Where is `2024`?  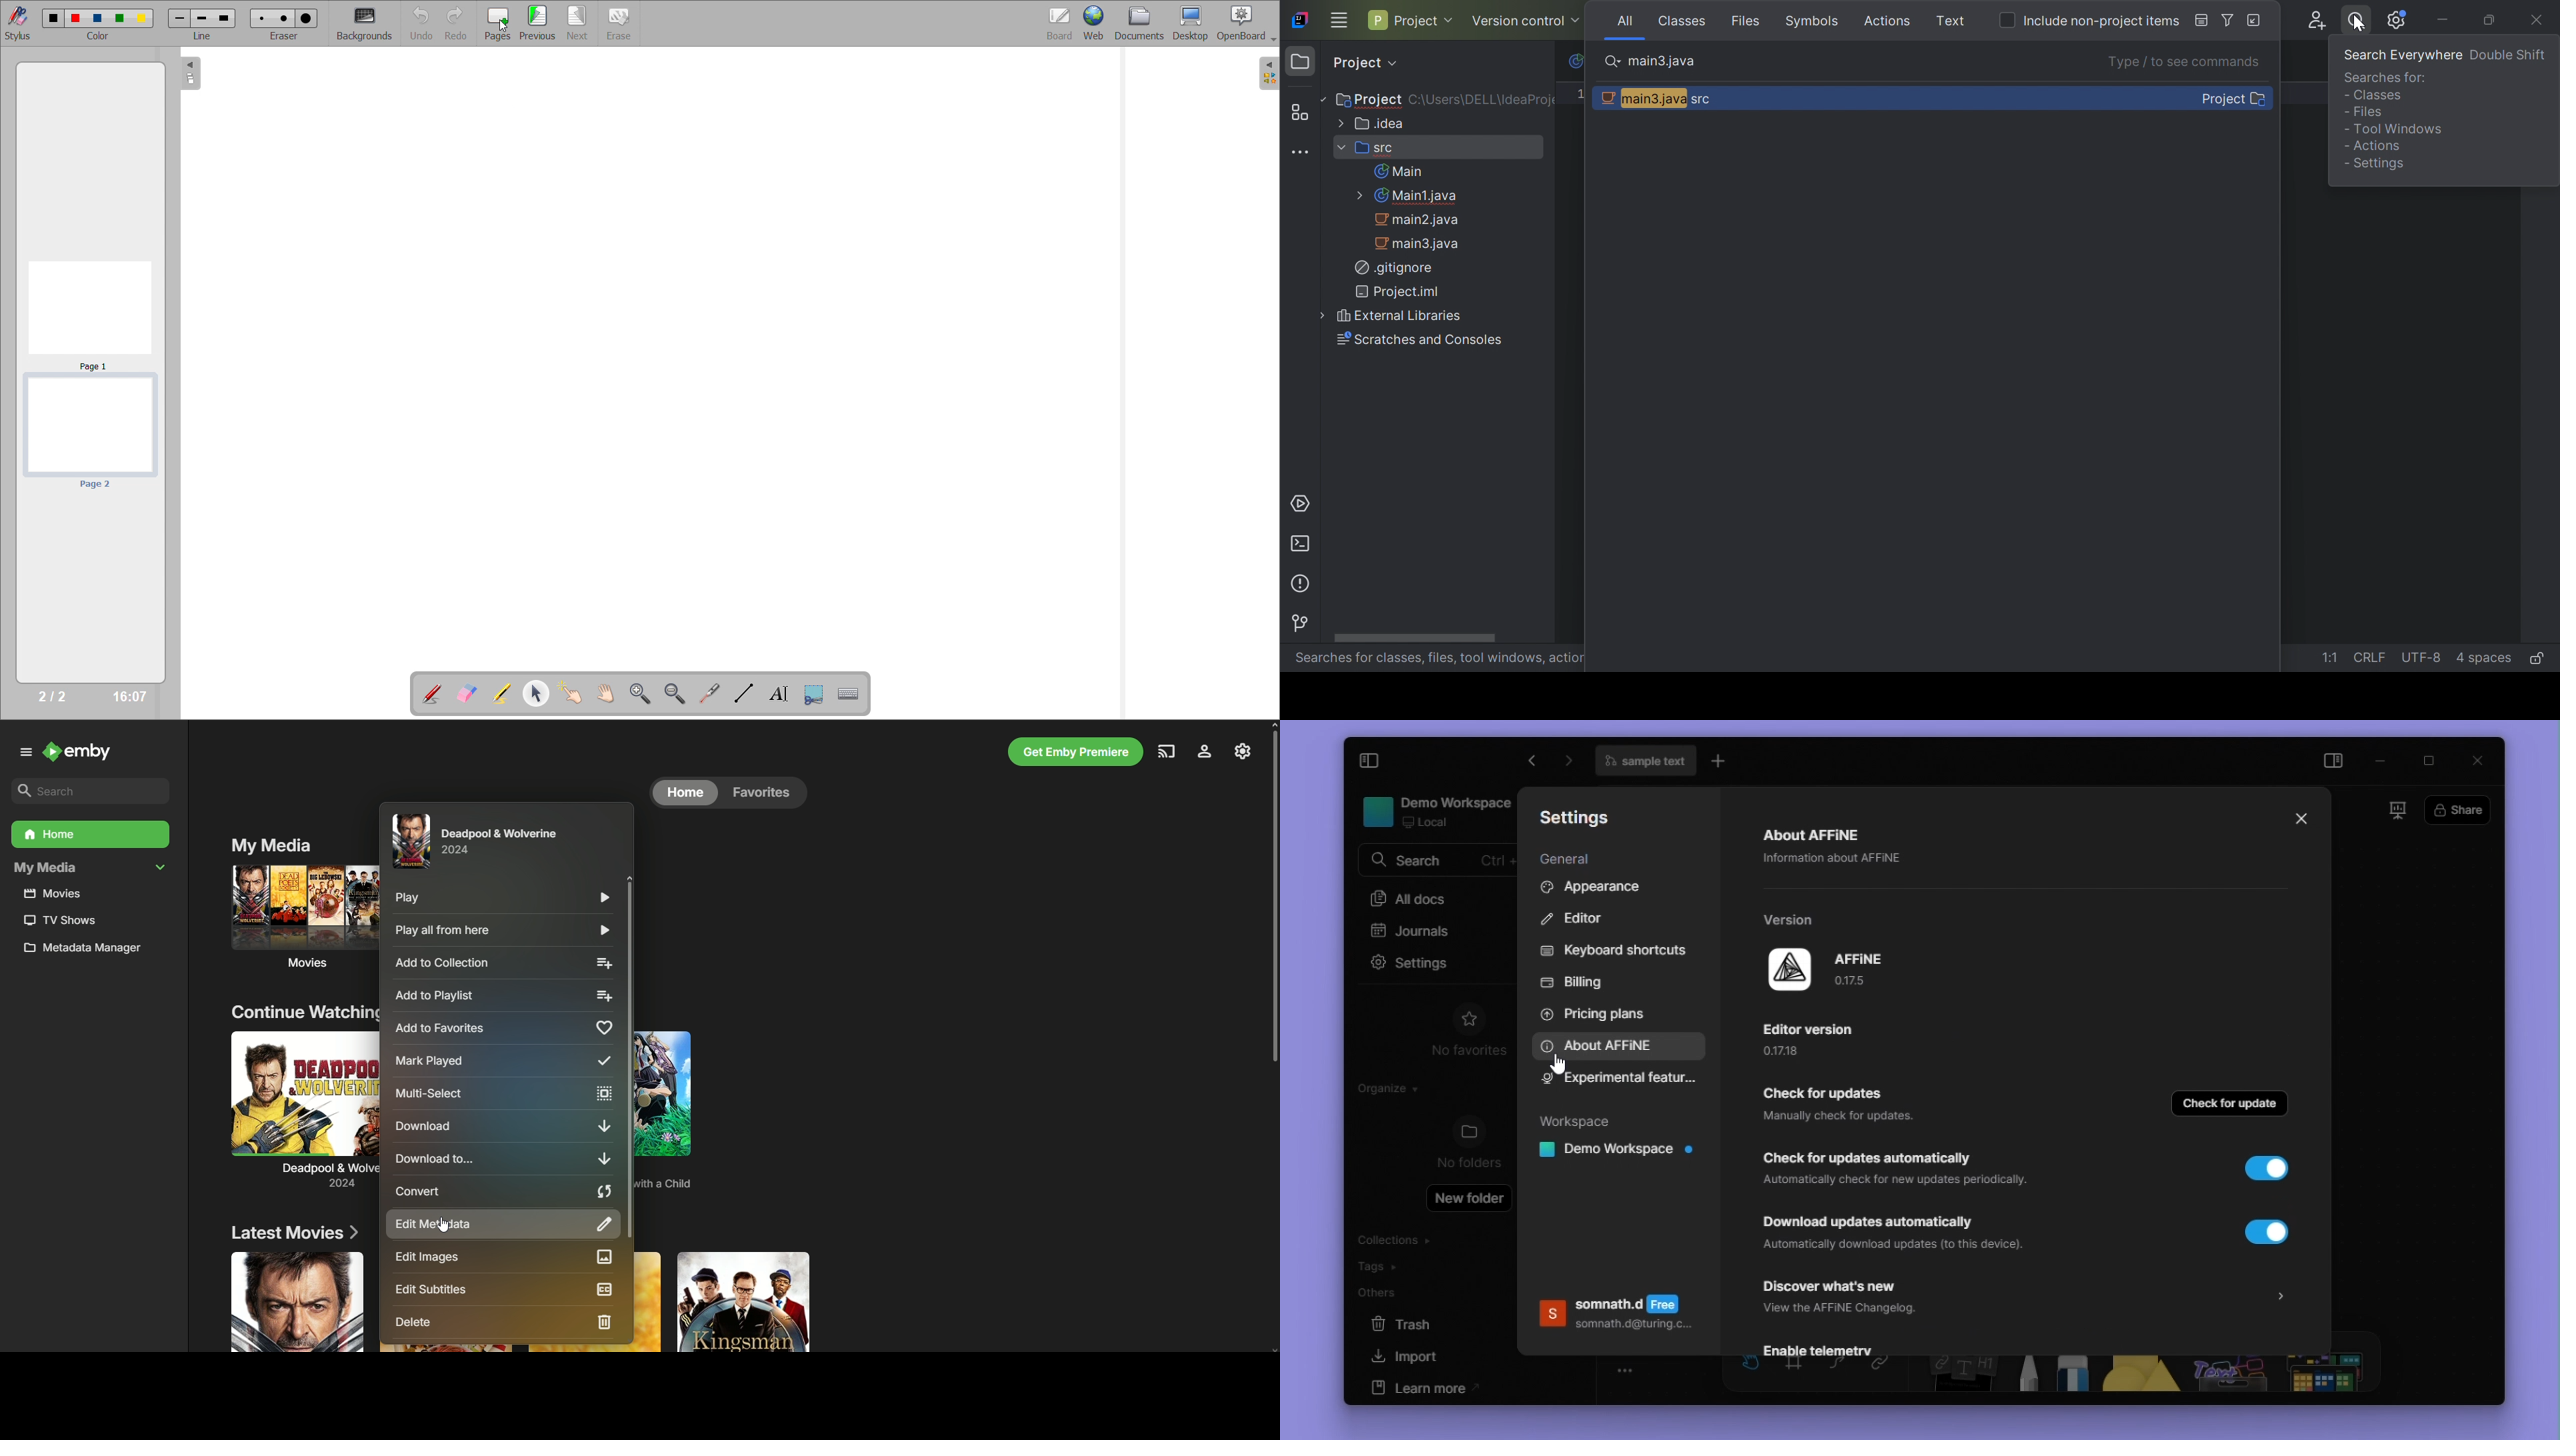
2024 is located at coordinates (319, 1183).